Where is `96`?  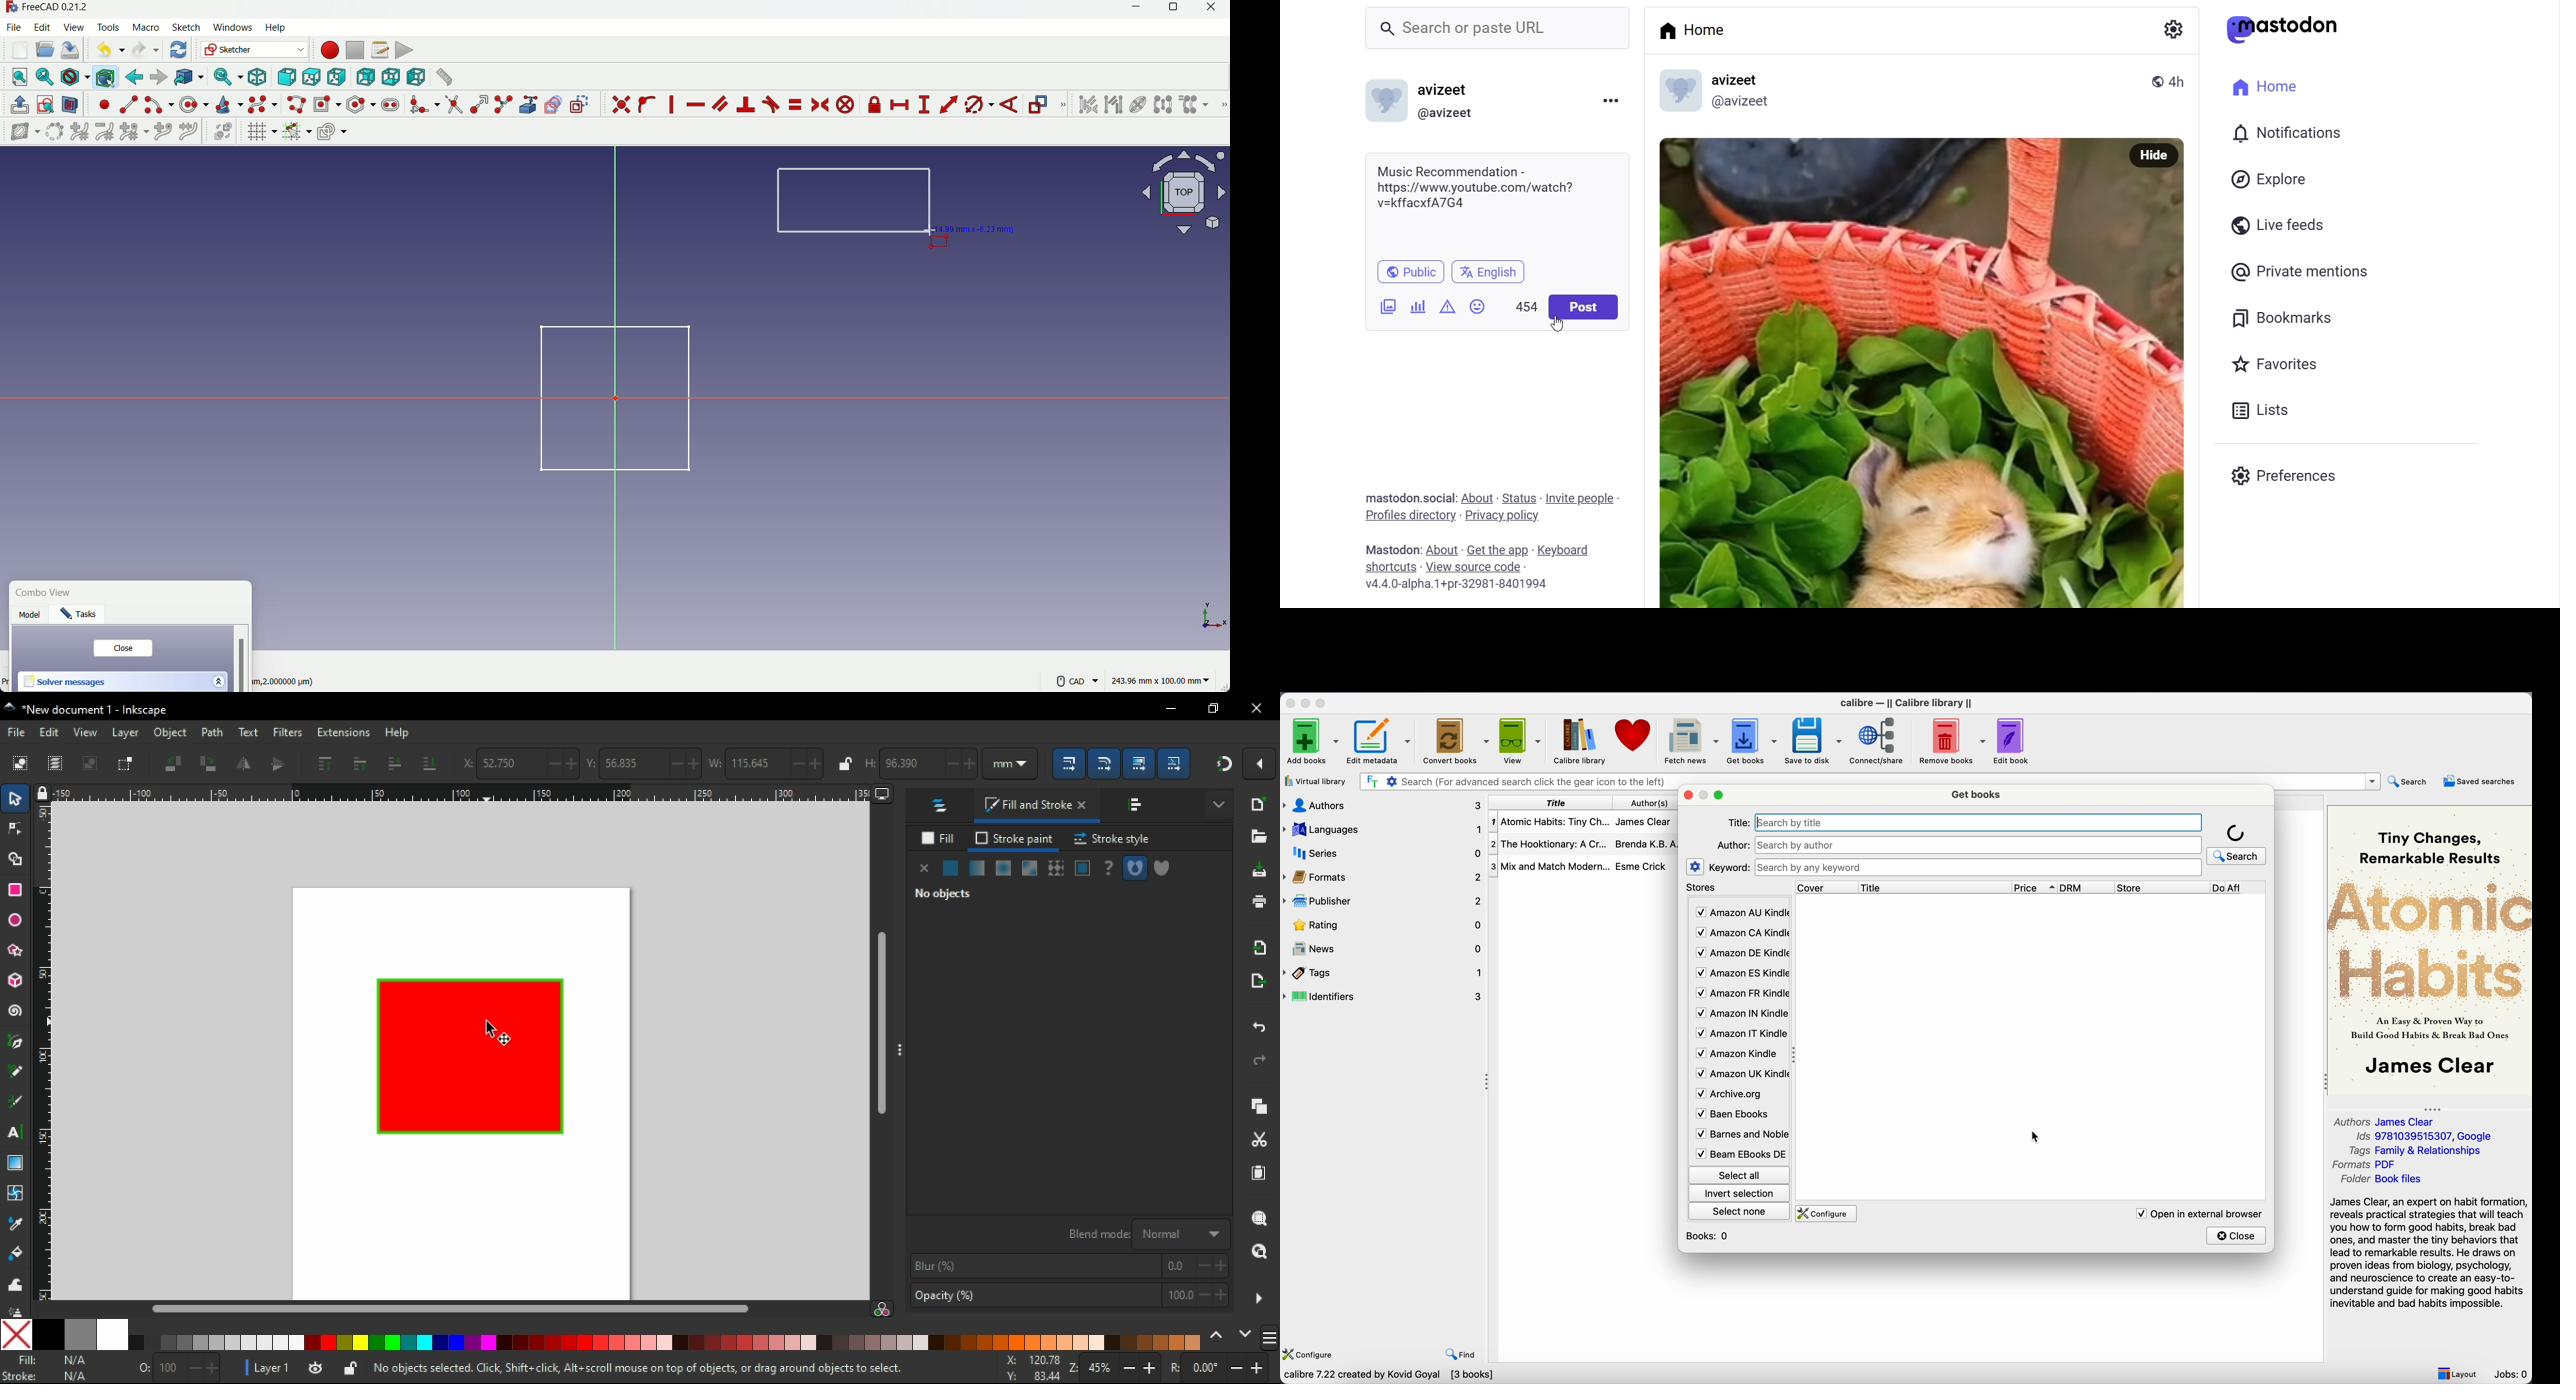 96 is located at coordinates (912, 763).